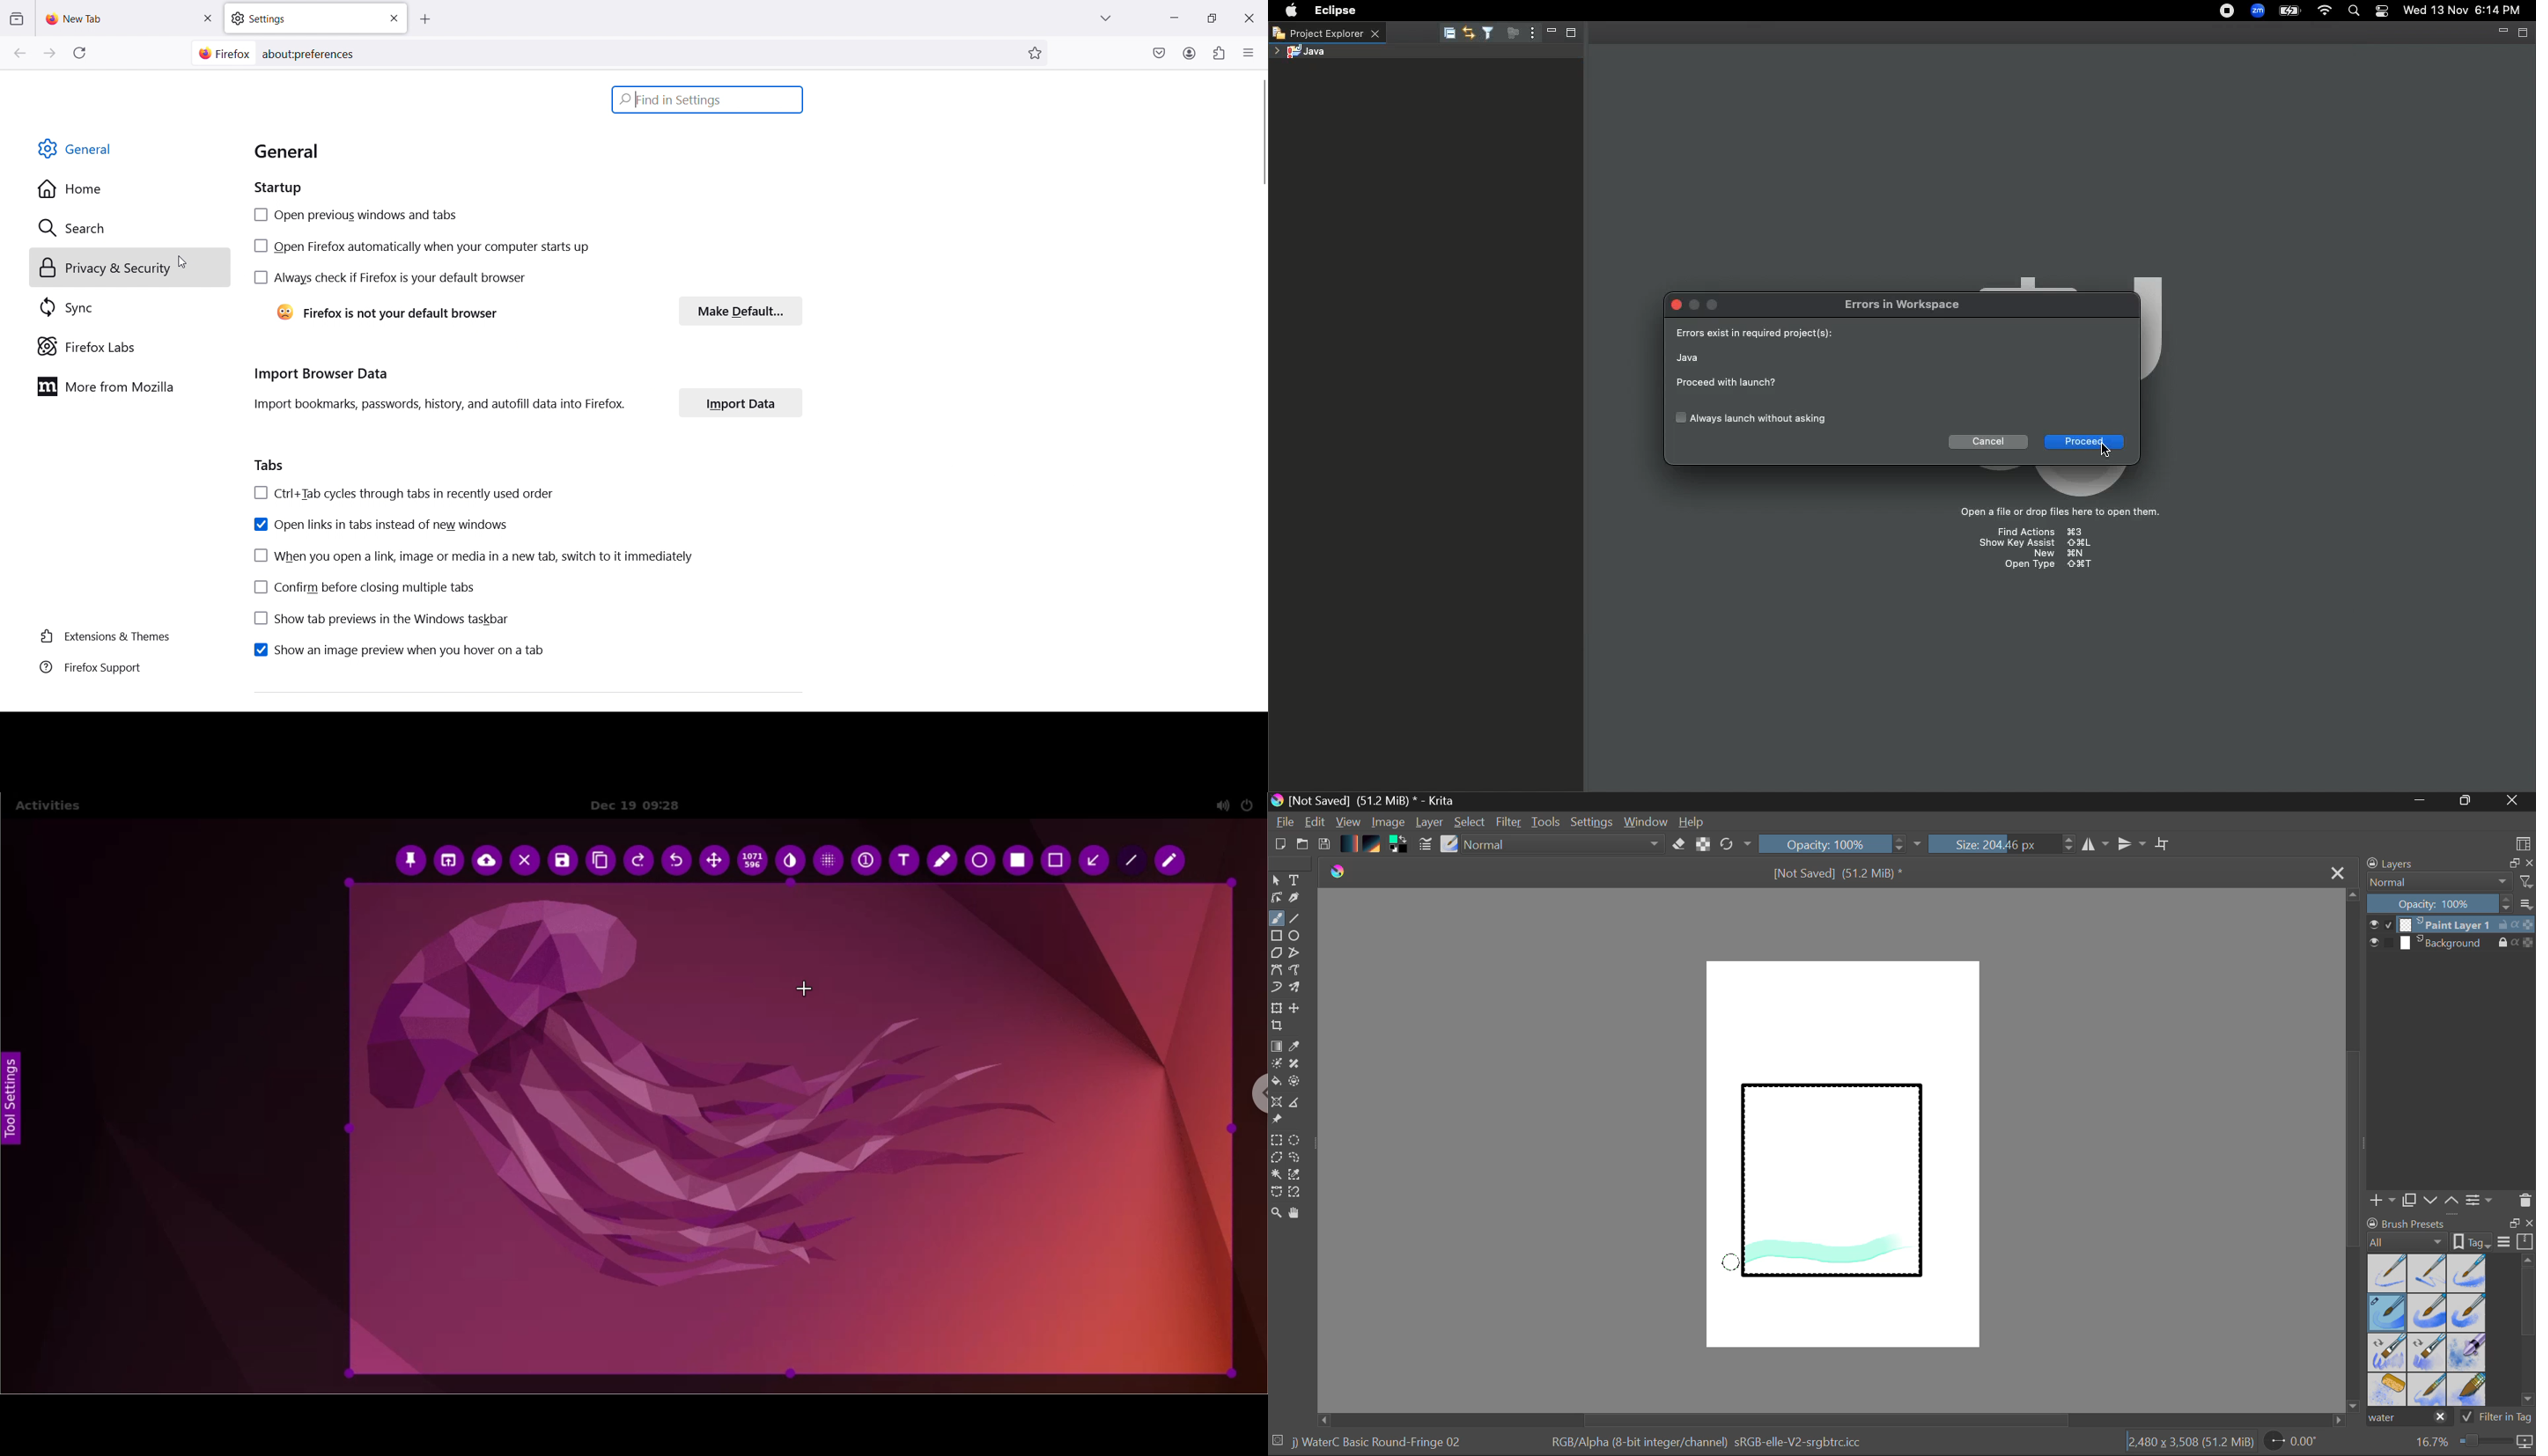  I want to click on Smart Assistant, so click(1276, 1104).